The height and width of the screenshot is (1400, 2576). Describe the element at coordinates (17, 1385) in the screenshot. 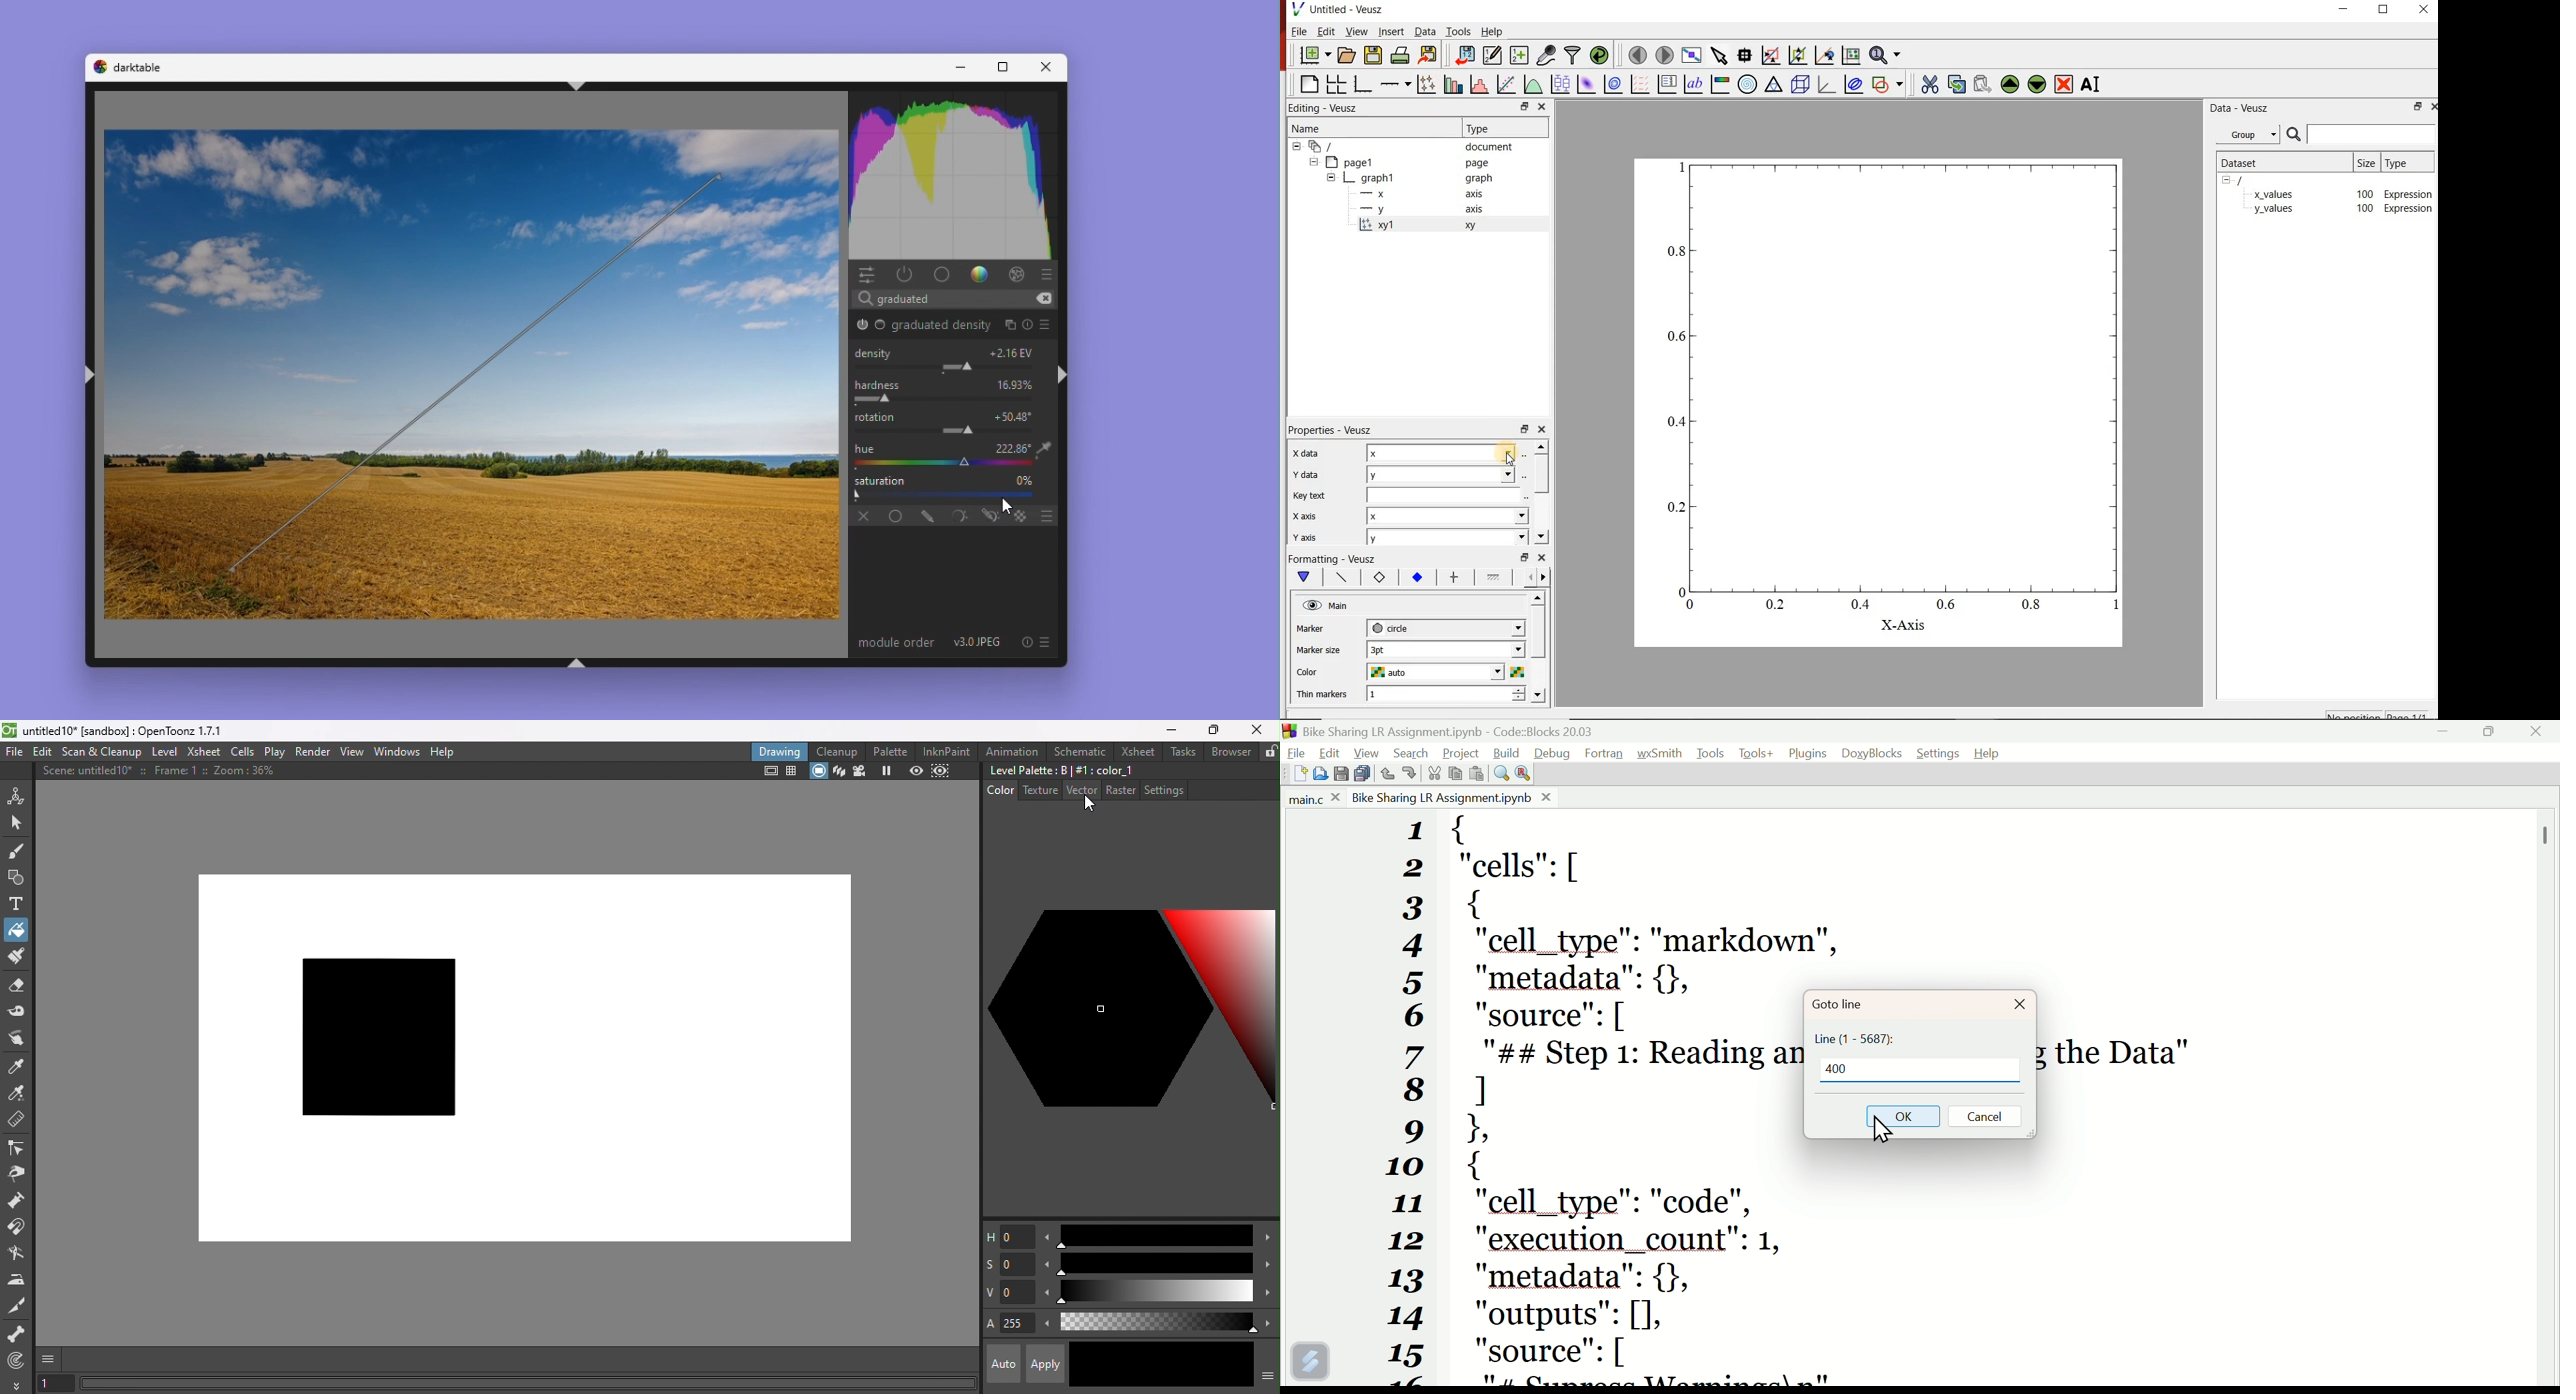

I see `More tool` at that location.